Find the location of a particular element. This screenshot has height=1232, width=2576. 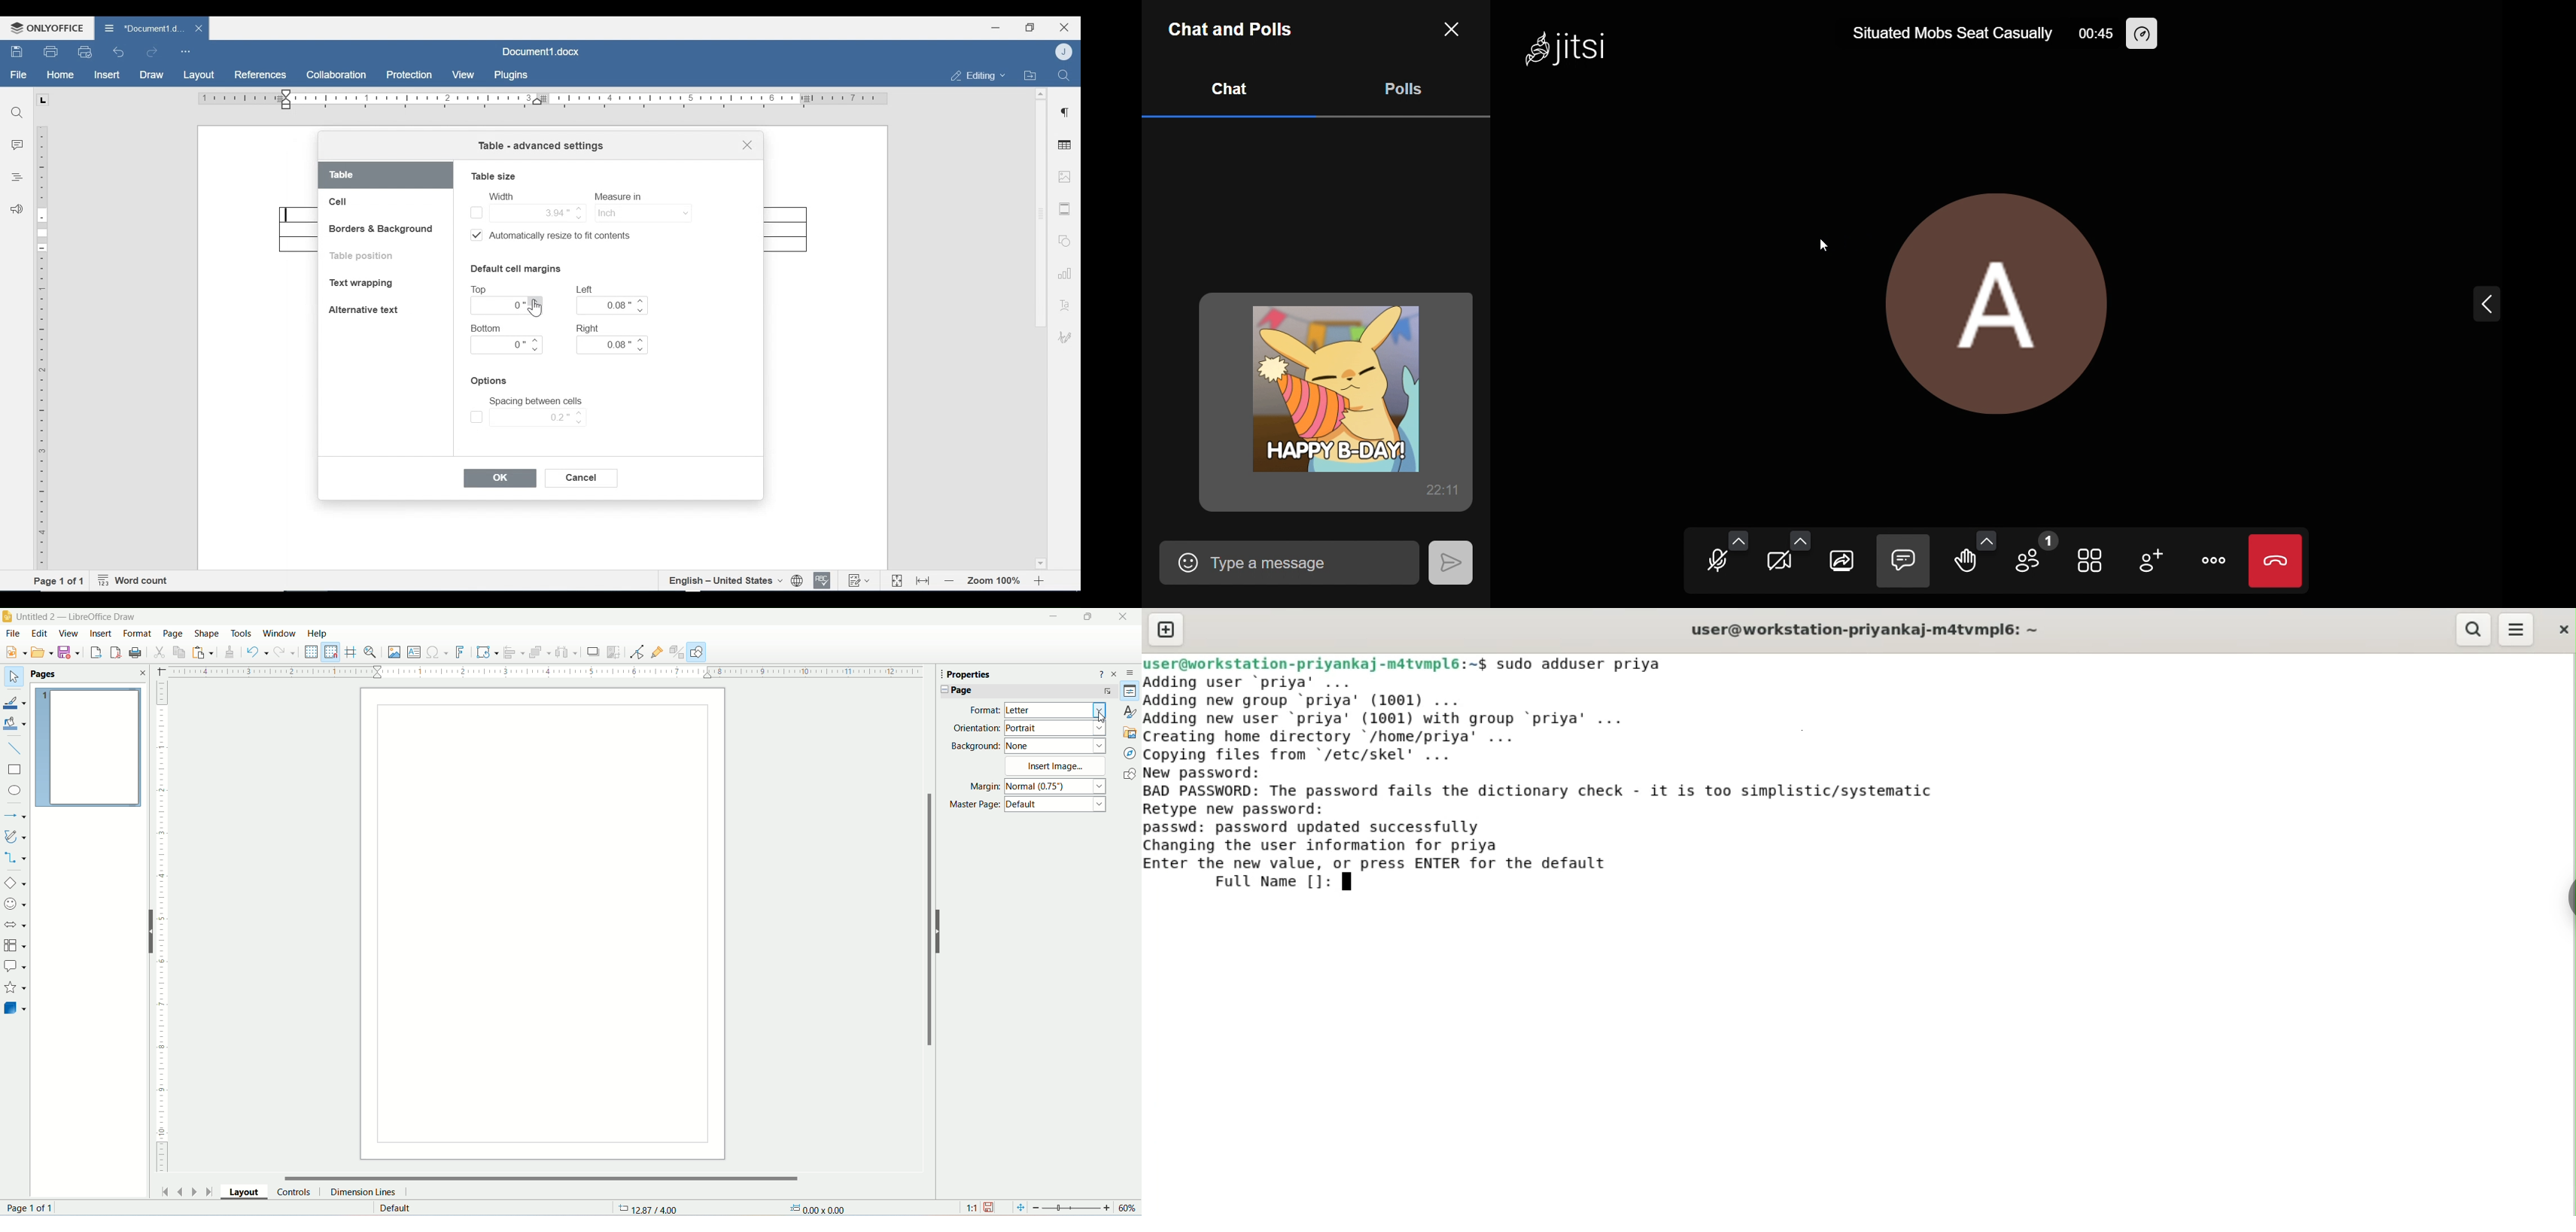

helplines while moving is located at coordinates (352, 651).